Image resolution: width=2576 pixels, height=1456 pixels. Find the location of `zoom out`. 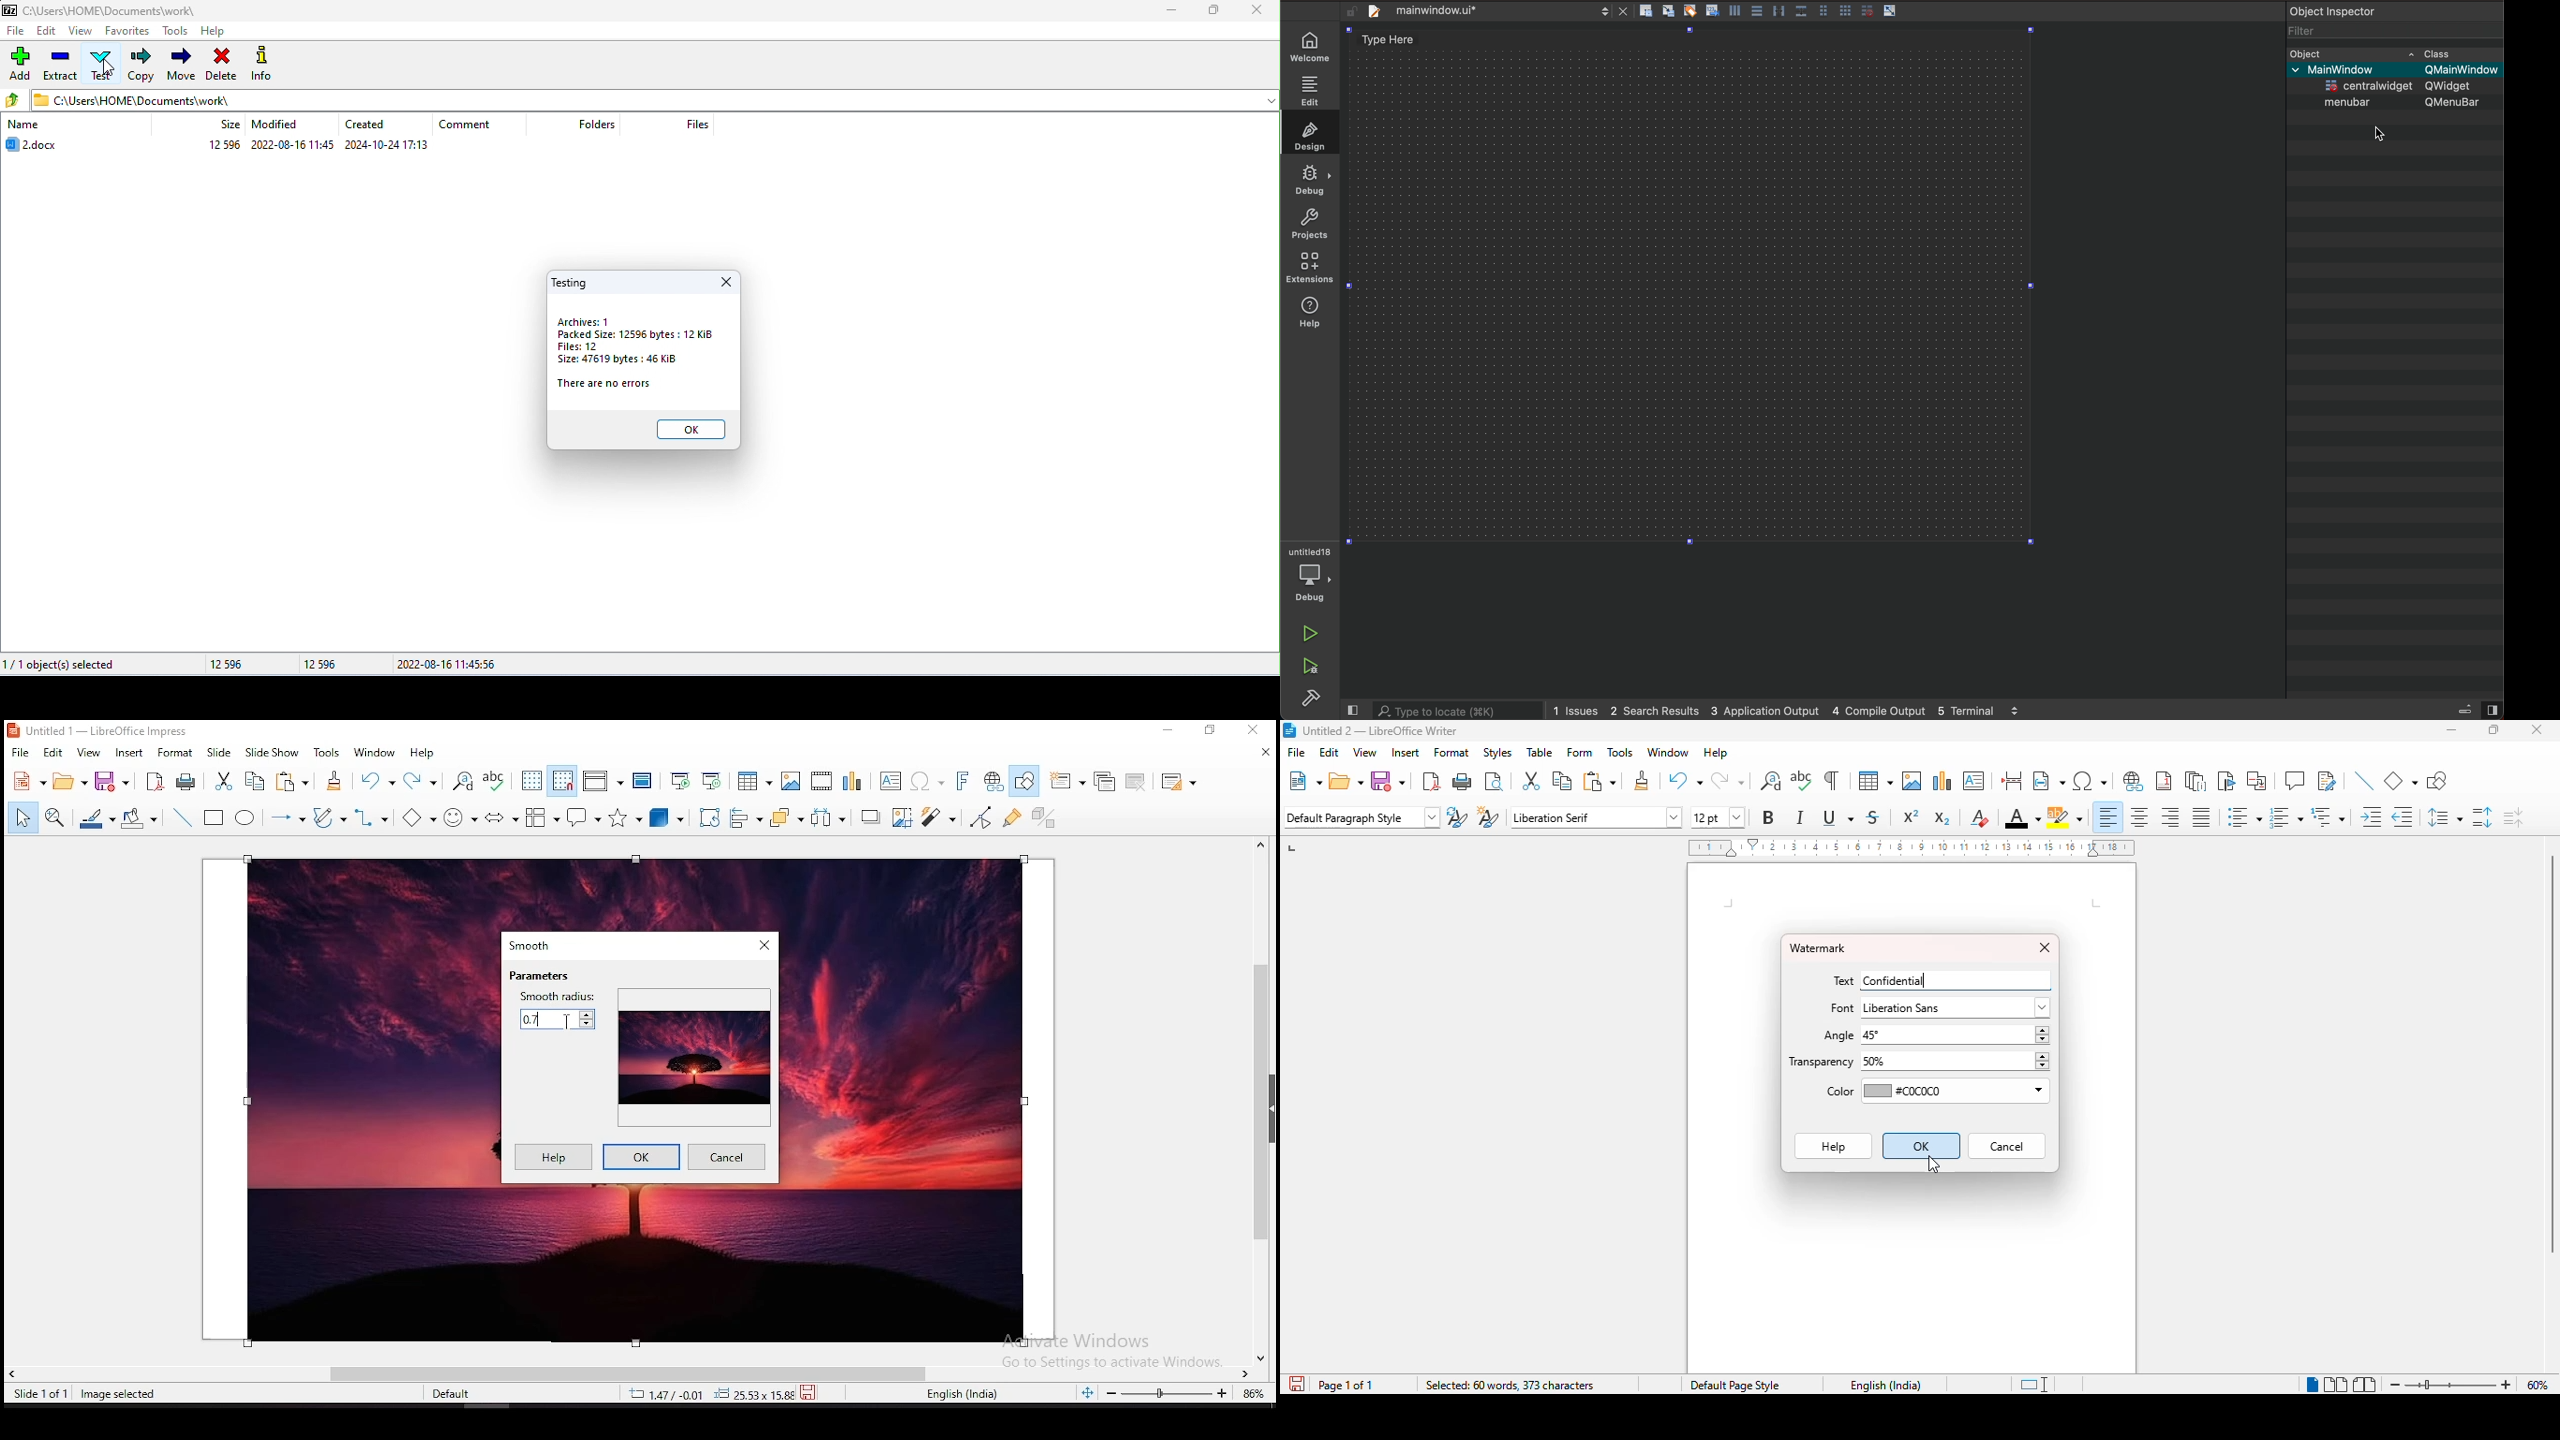

zoom out is located at coordinates (2394, 1385).